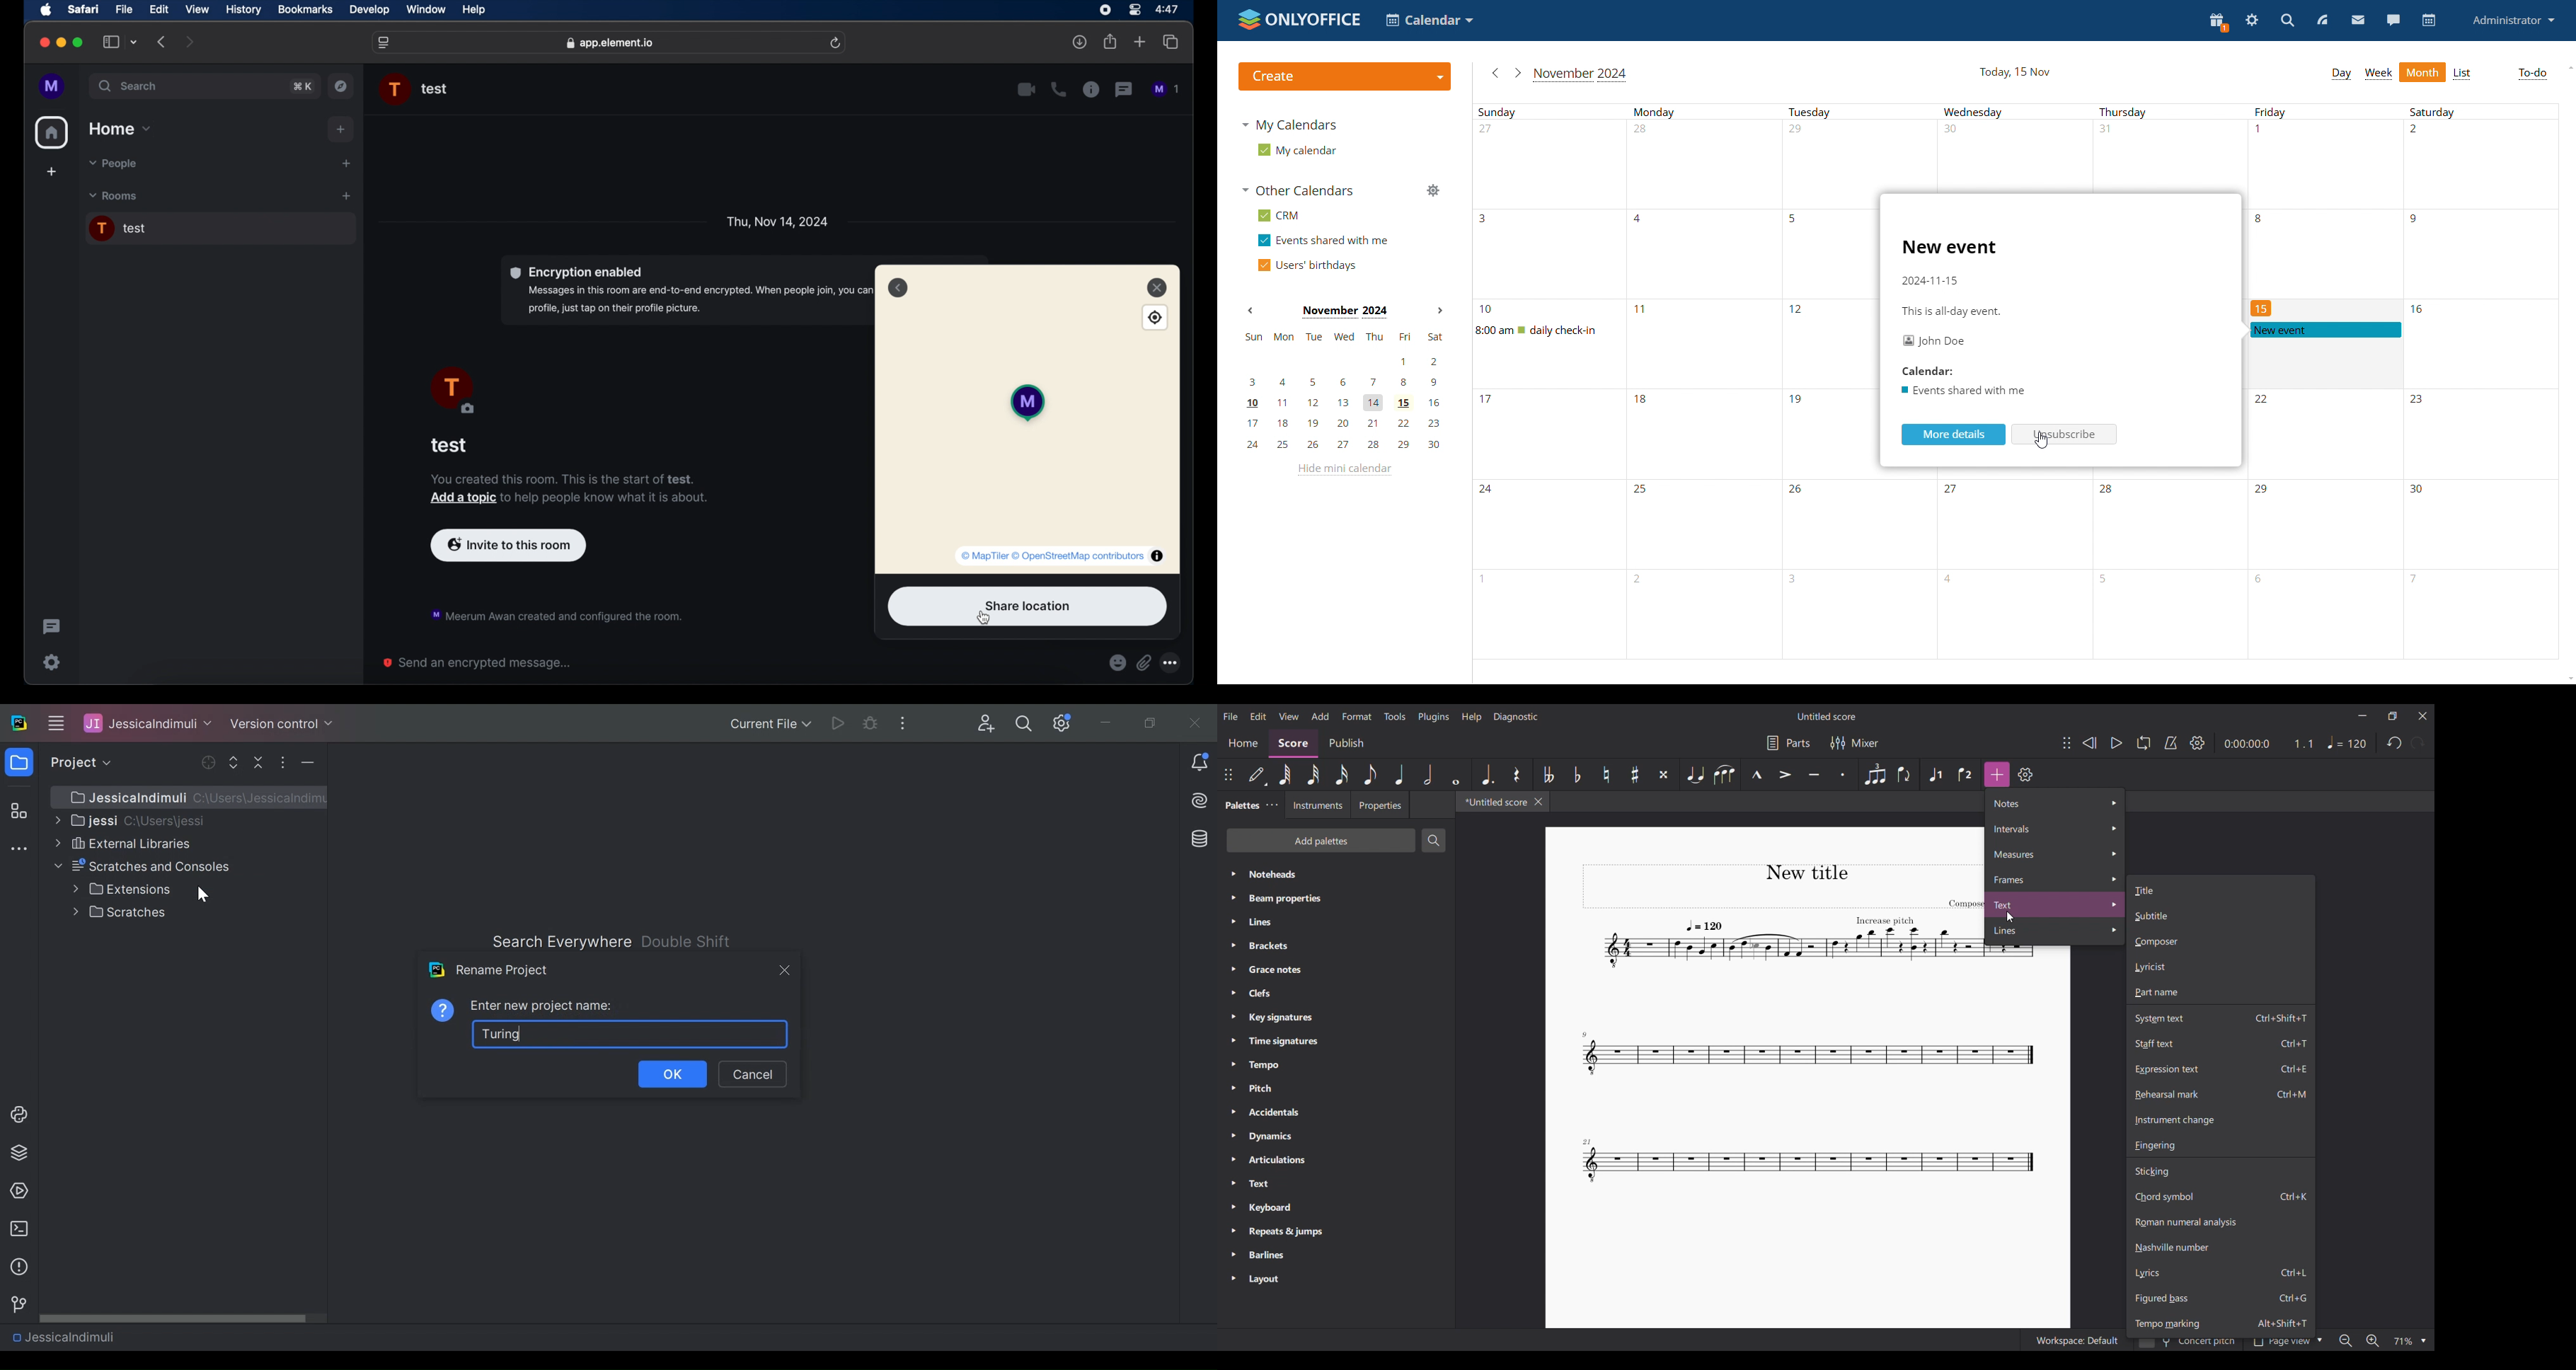 The width and height of the screenshot is (2576, 1372). I want to click on version control, so click(15, 1305).